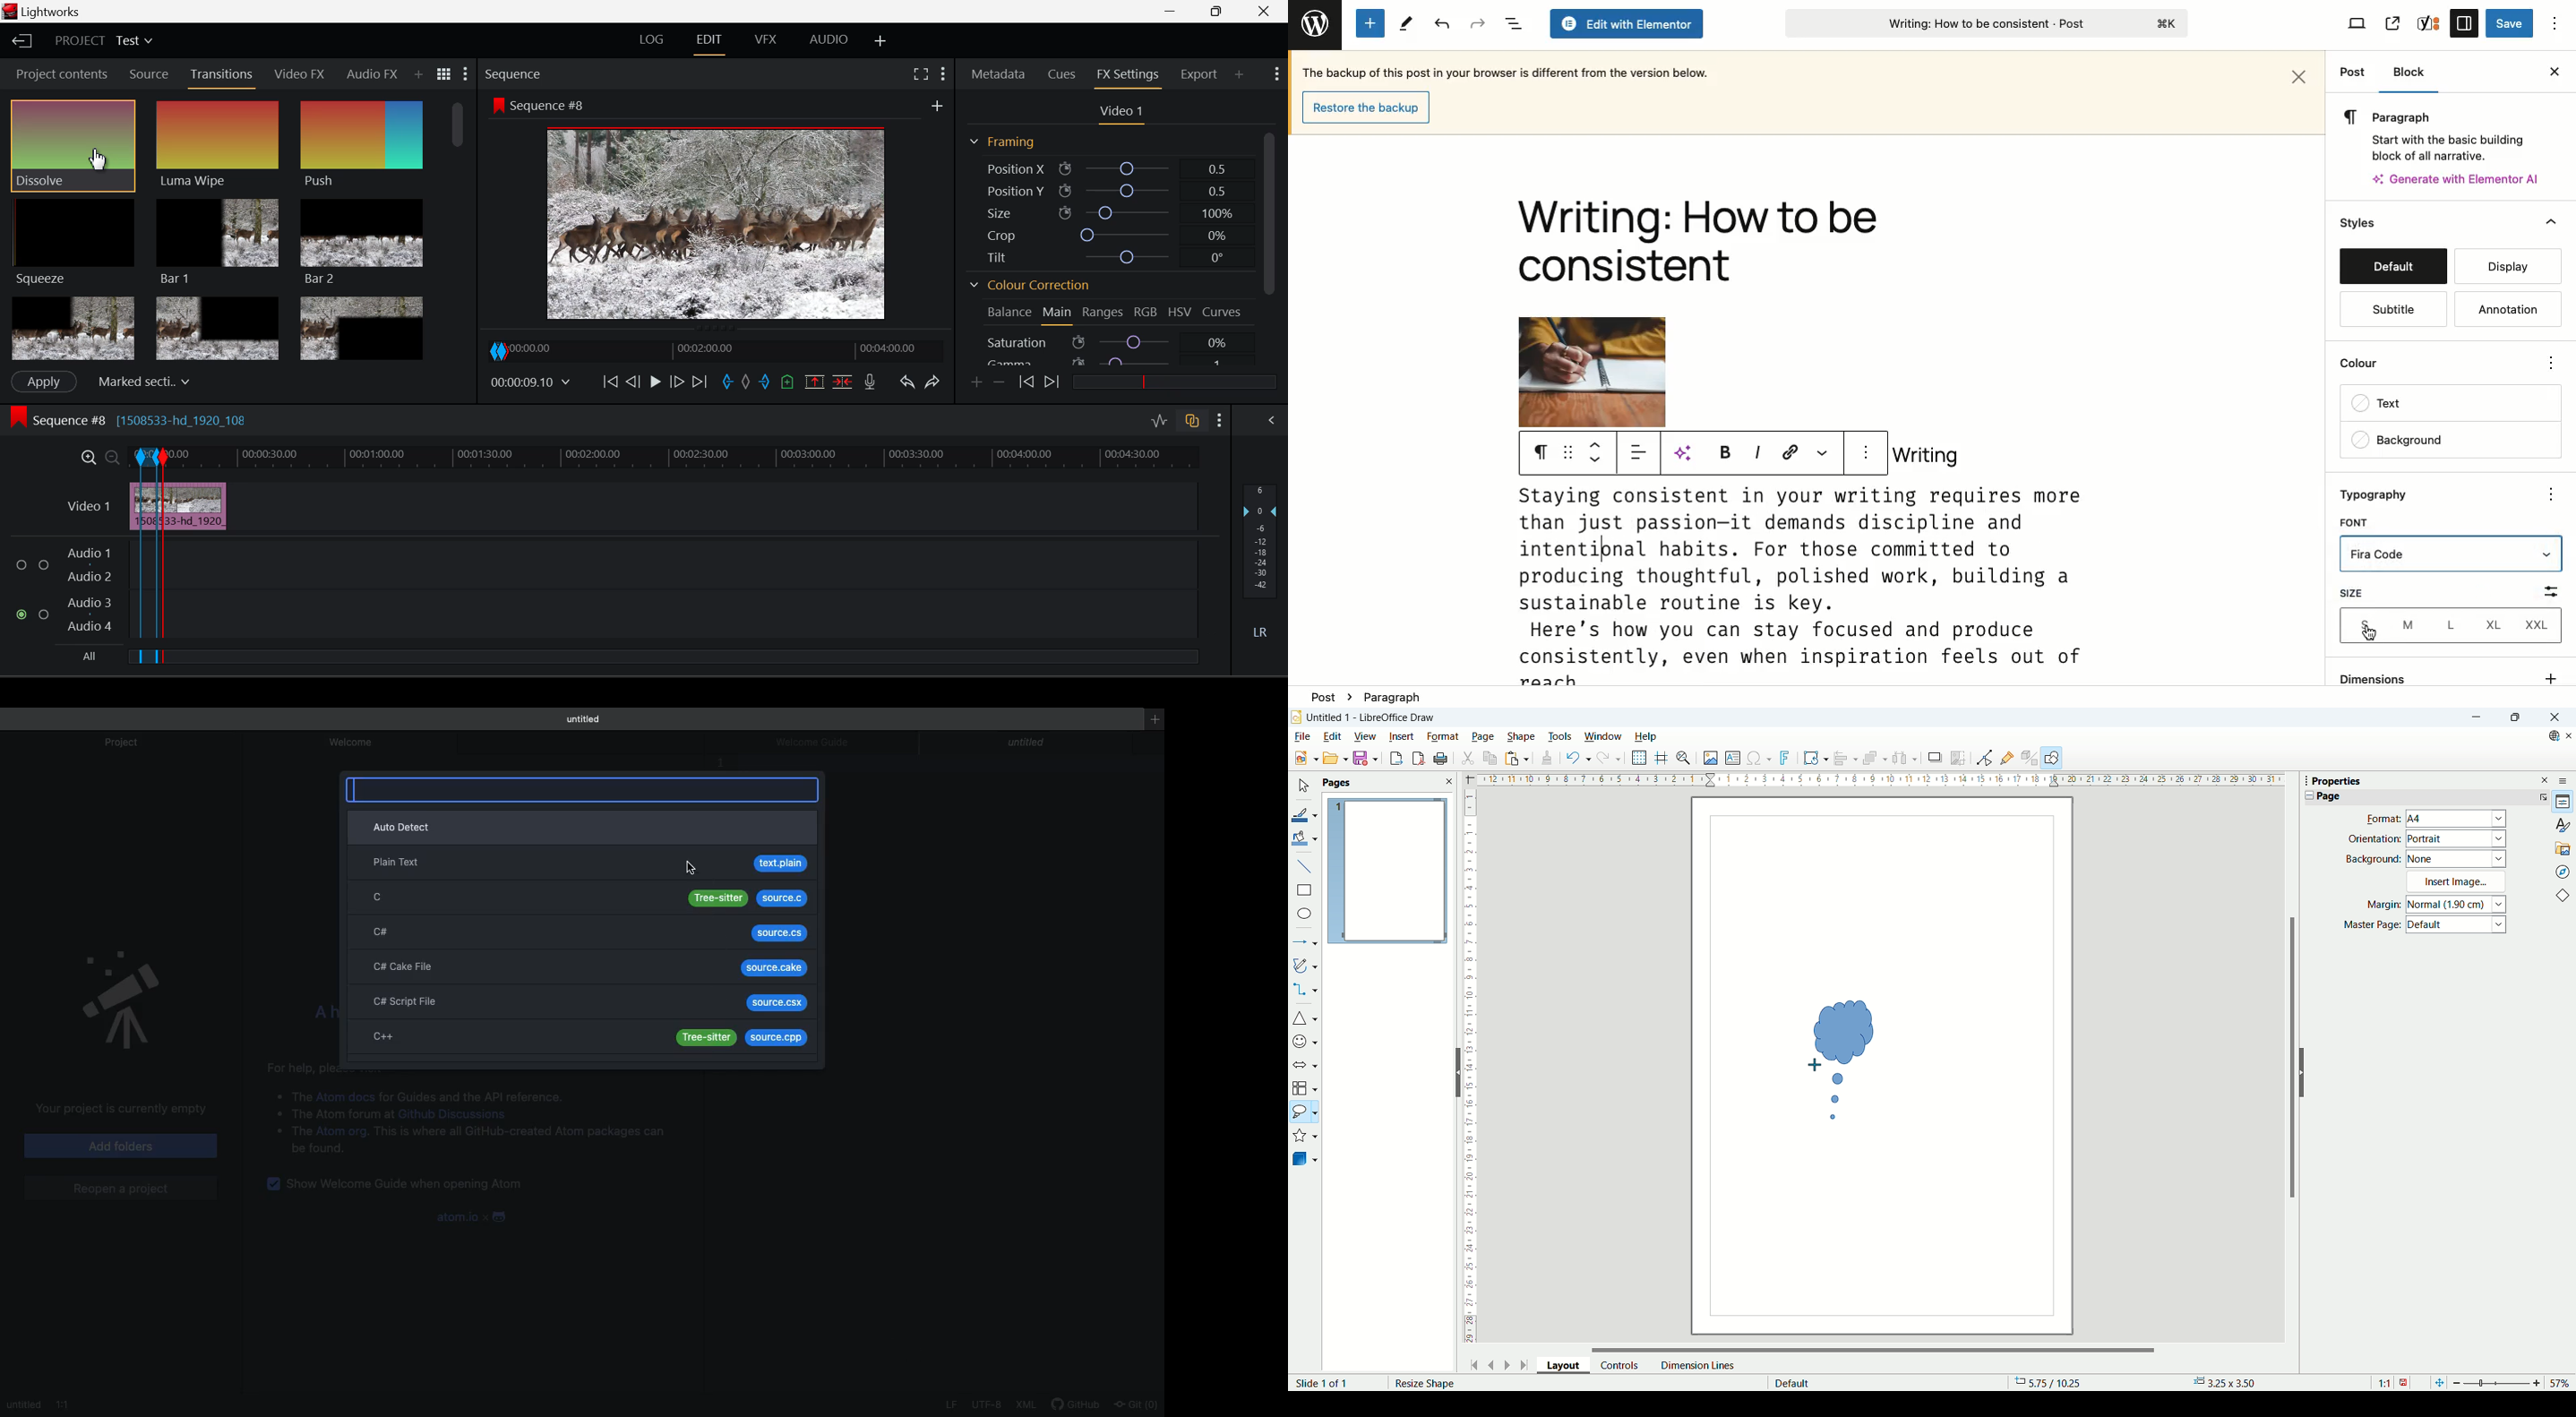 Image resolution: width=2576 pixels, height=1428 pixels. Describe the element at coordinates (700, 384) in the screenshot. I see `To End` at that location.